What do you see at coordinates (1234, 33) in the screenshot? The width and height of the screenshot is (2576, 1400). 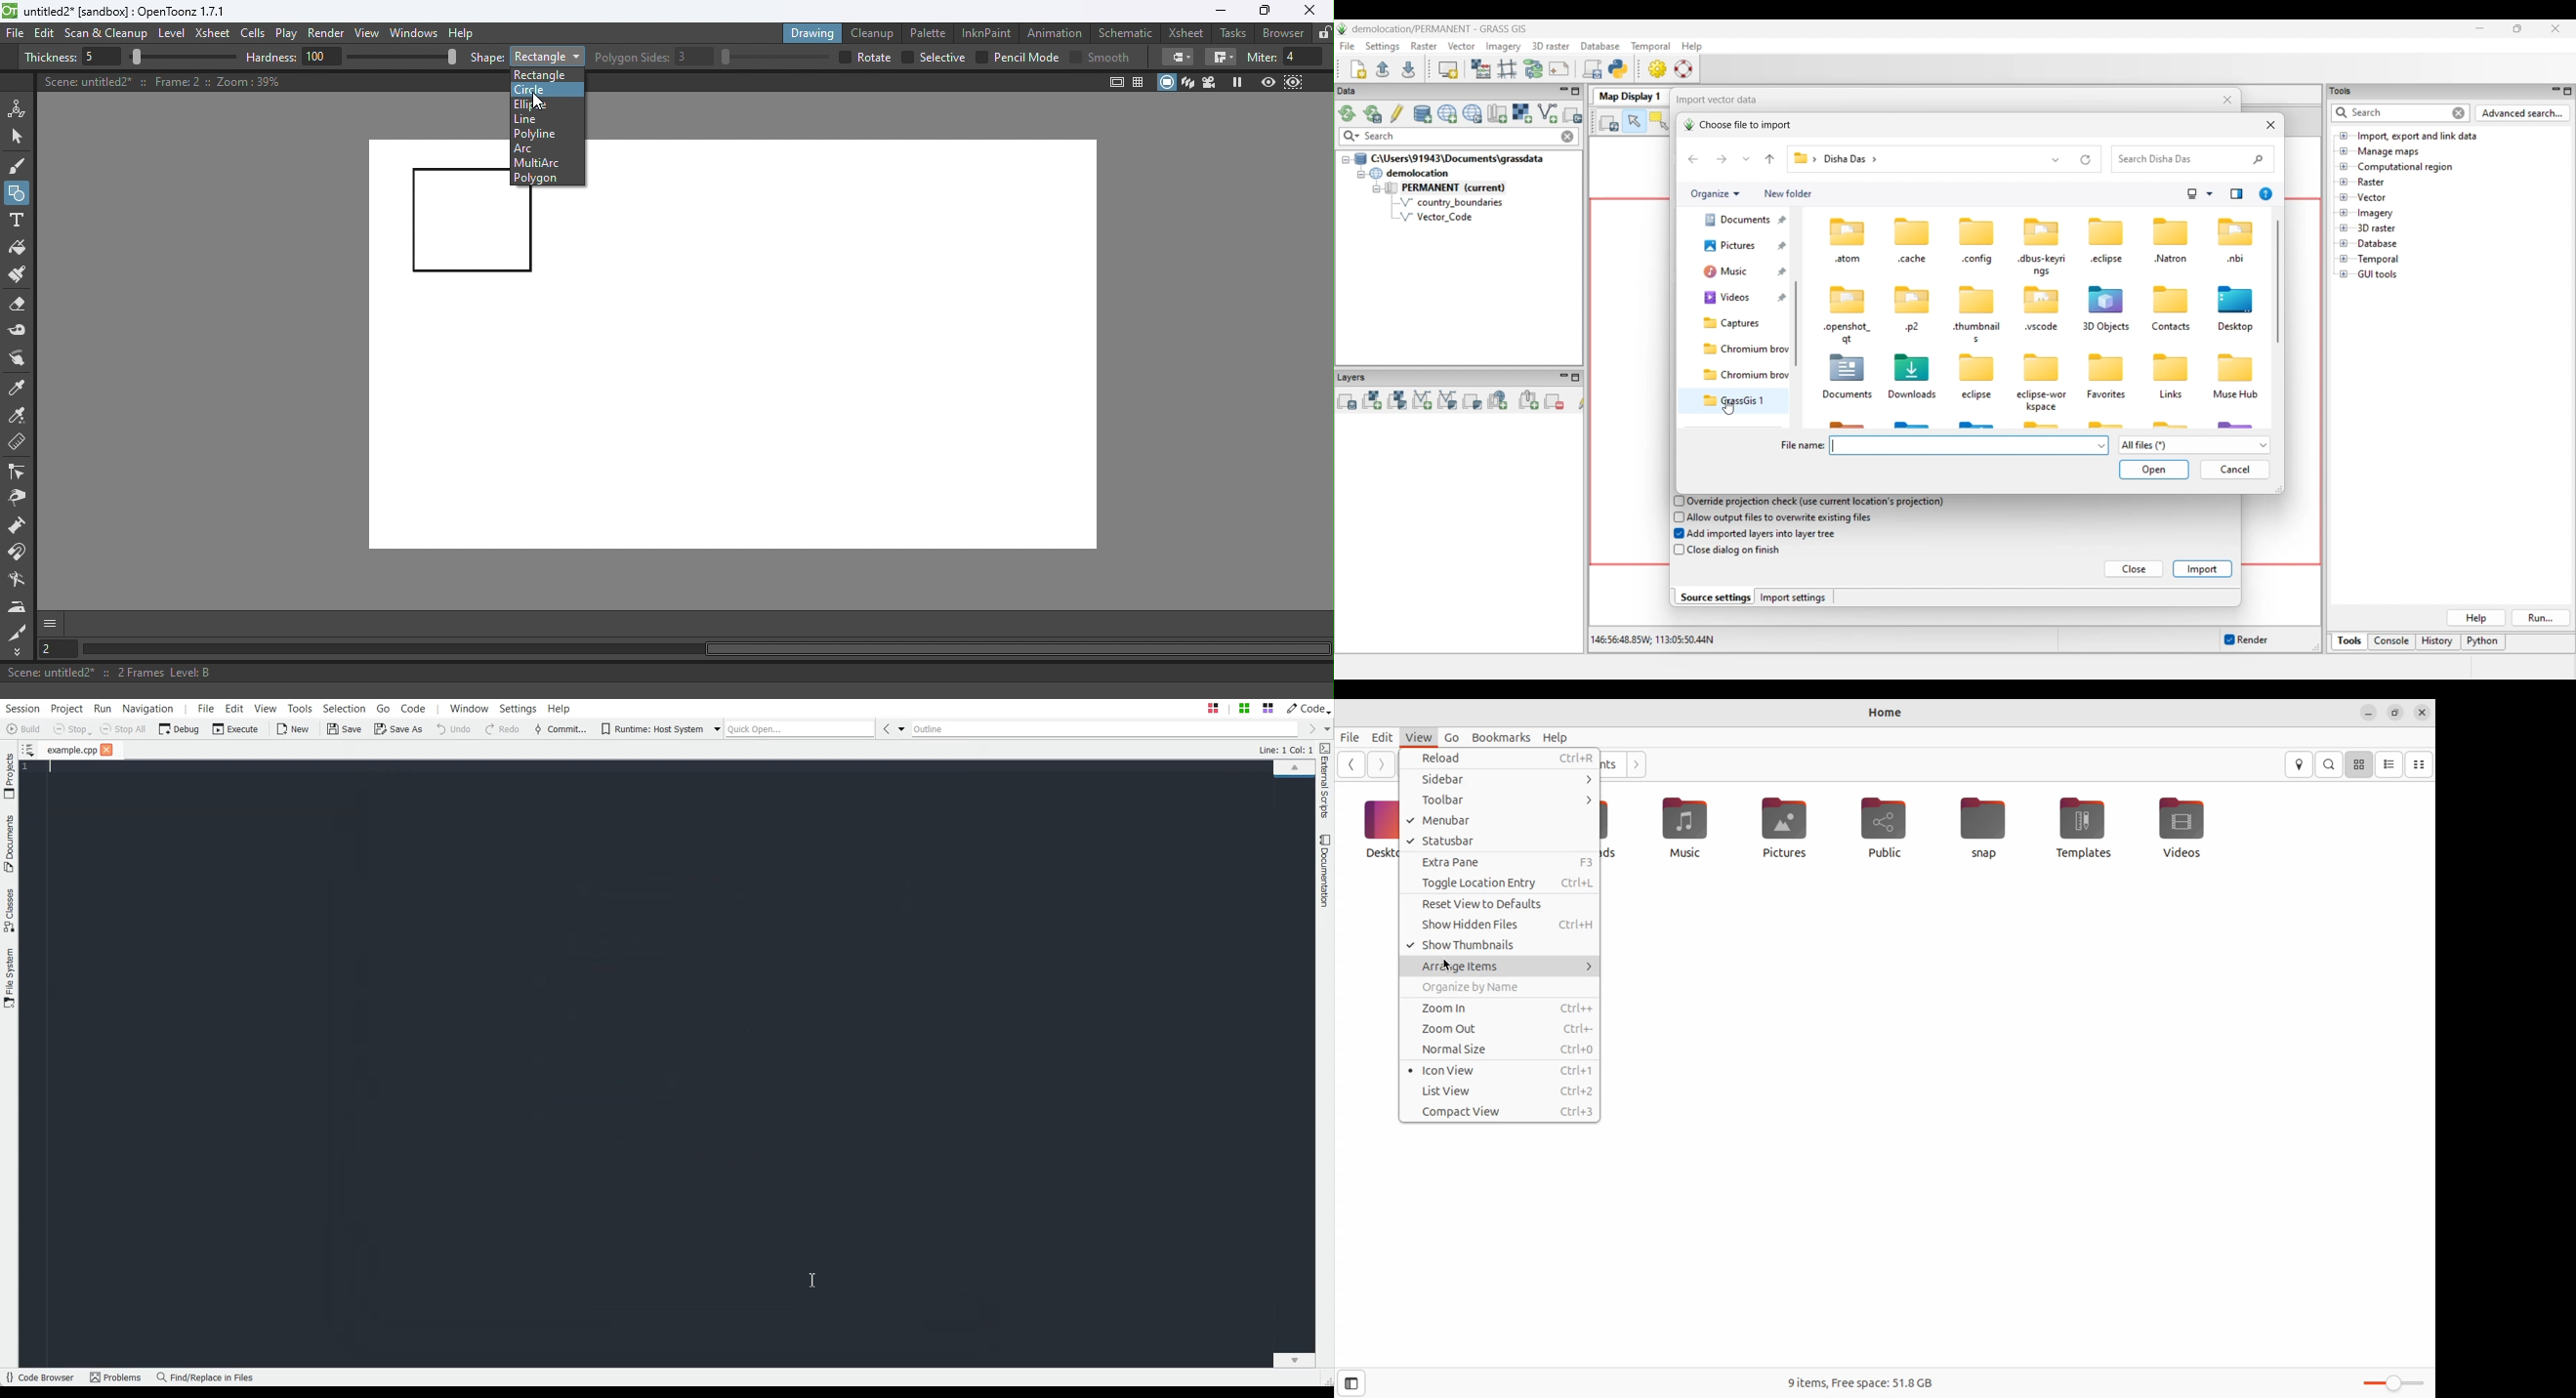 I see `Tasks` at bounding box center [1234, 33].